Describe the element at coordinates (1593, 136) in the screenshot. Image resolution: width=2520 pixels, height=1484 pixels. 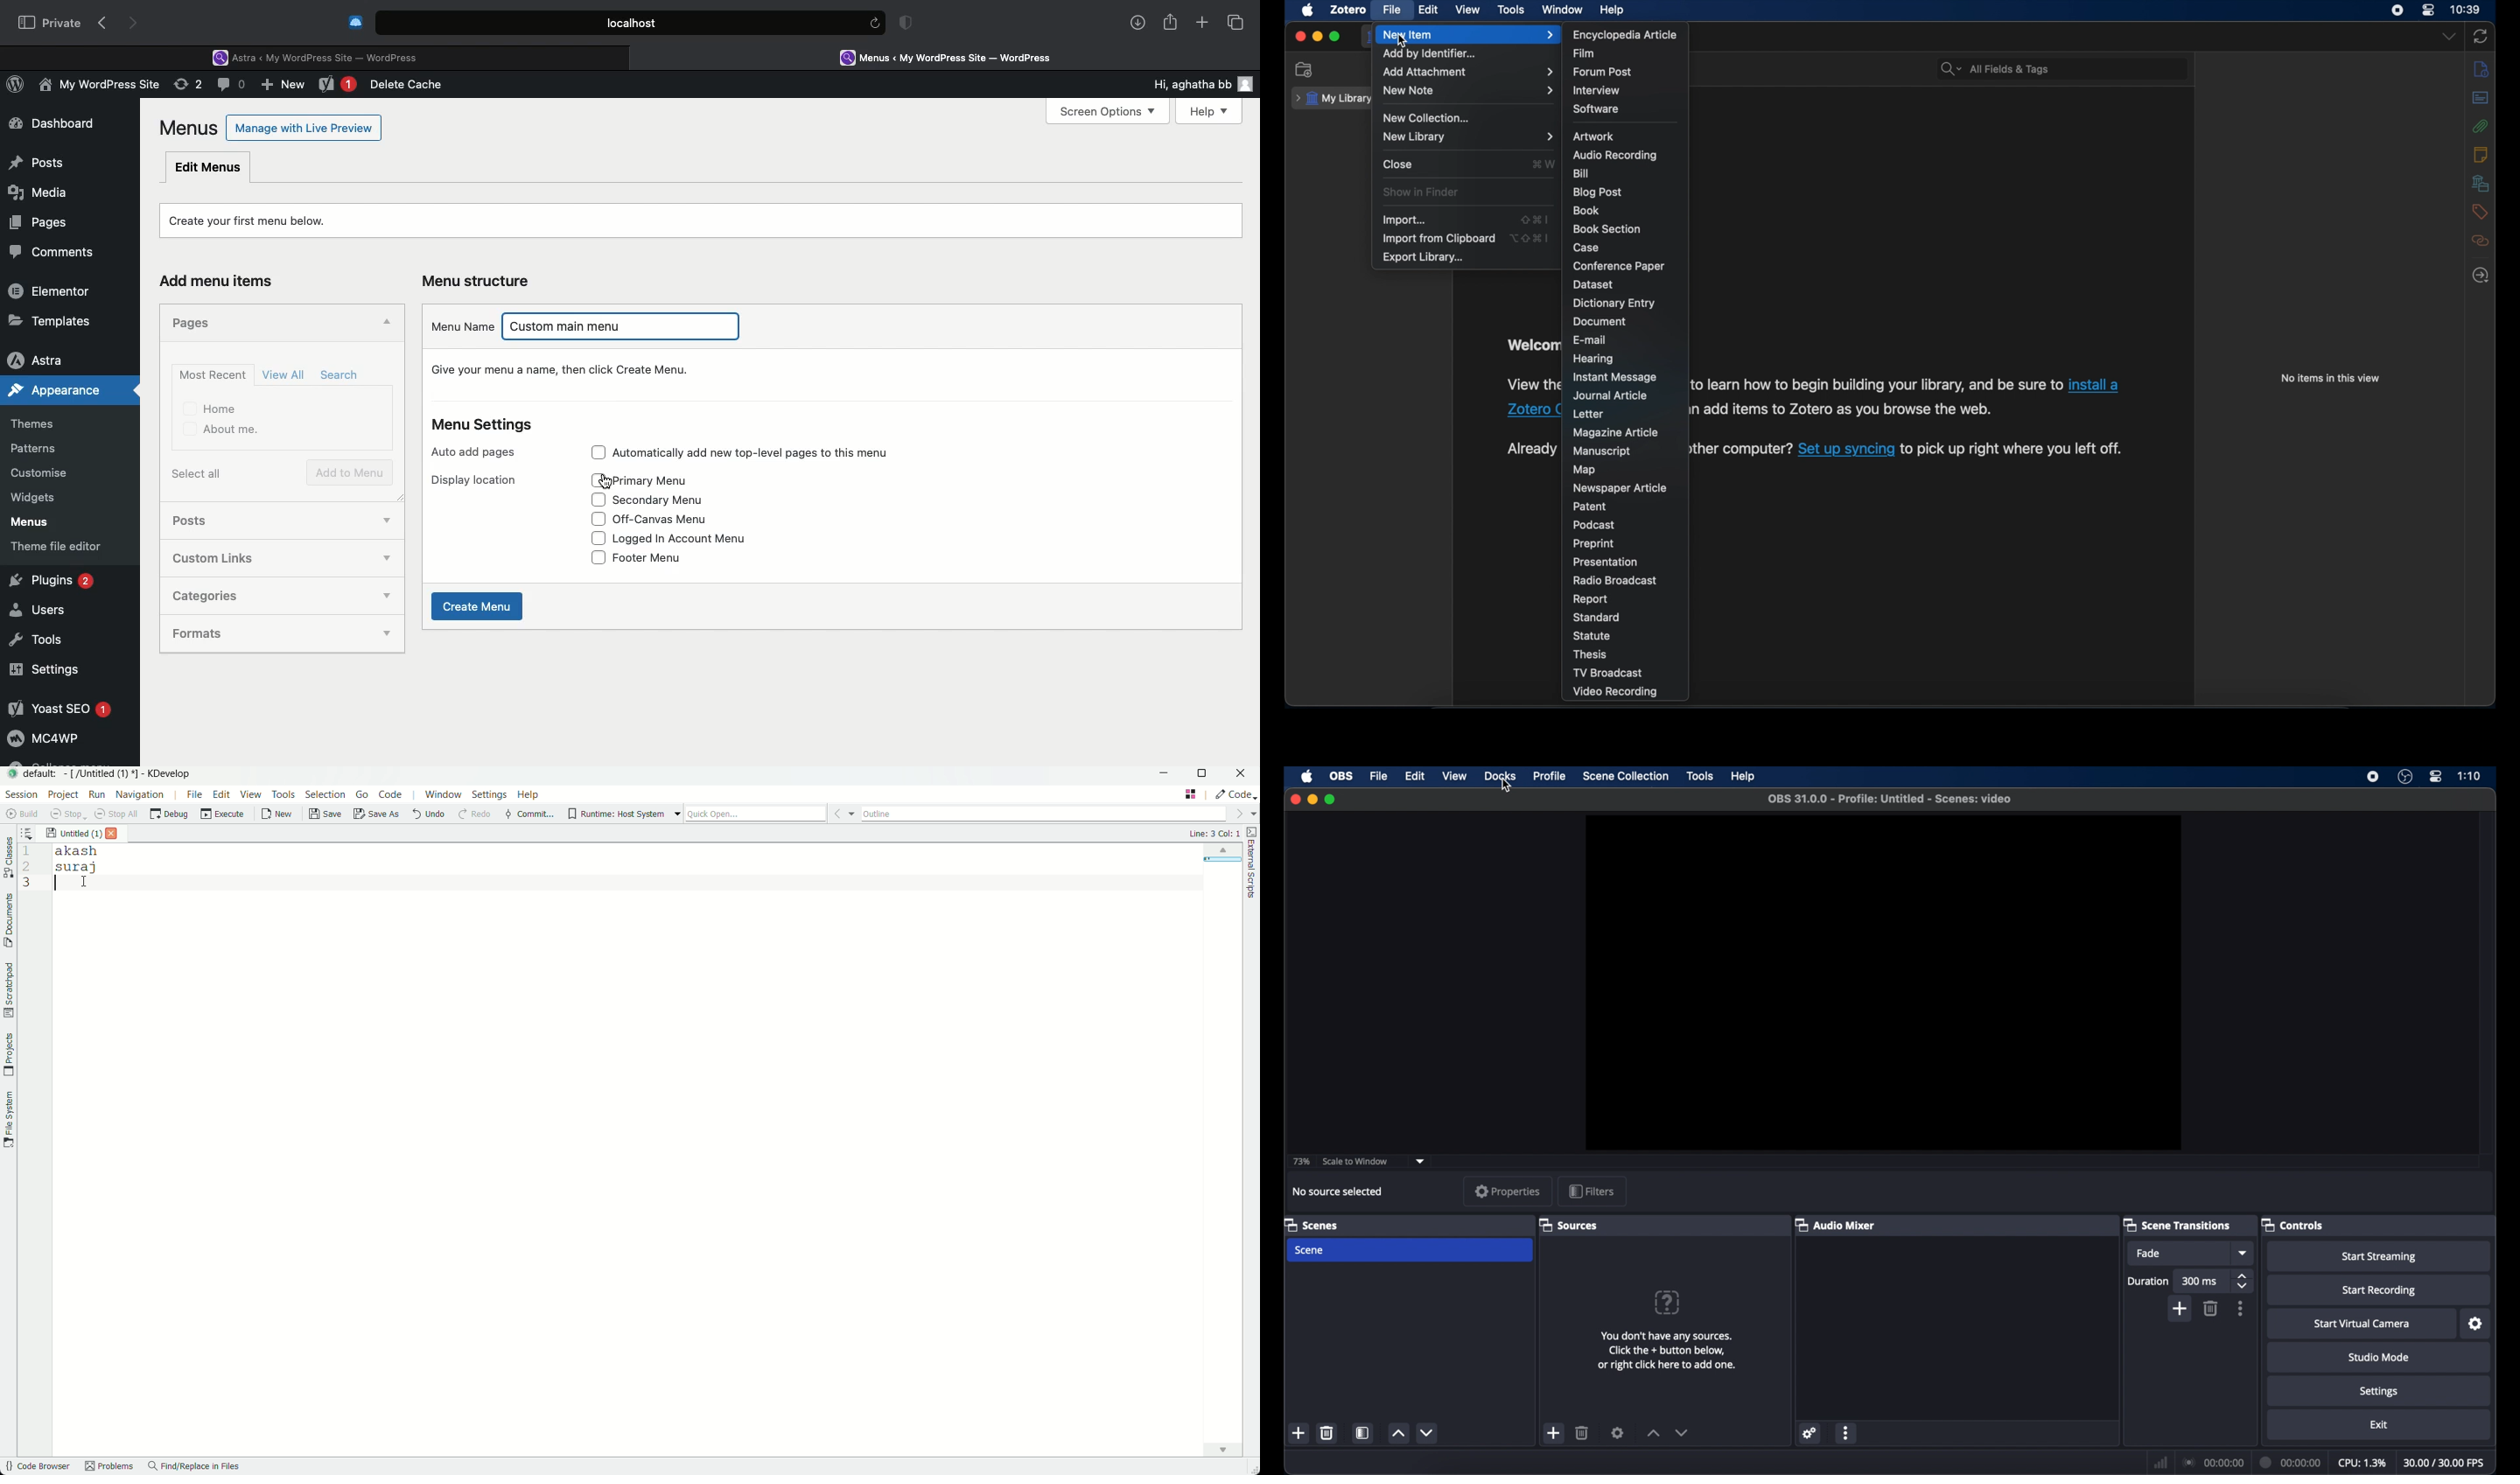
I see `artwork` at that location.